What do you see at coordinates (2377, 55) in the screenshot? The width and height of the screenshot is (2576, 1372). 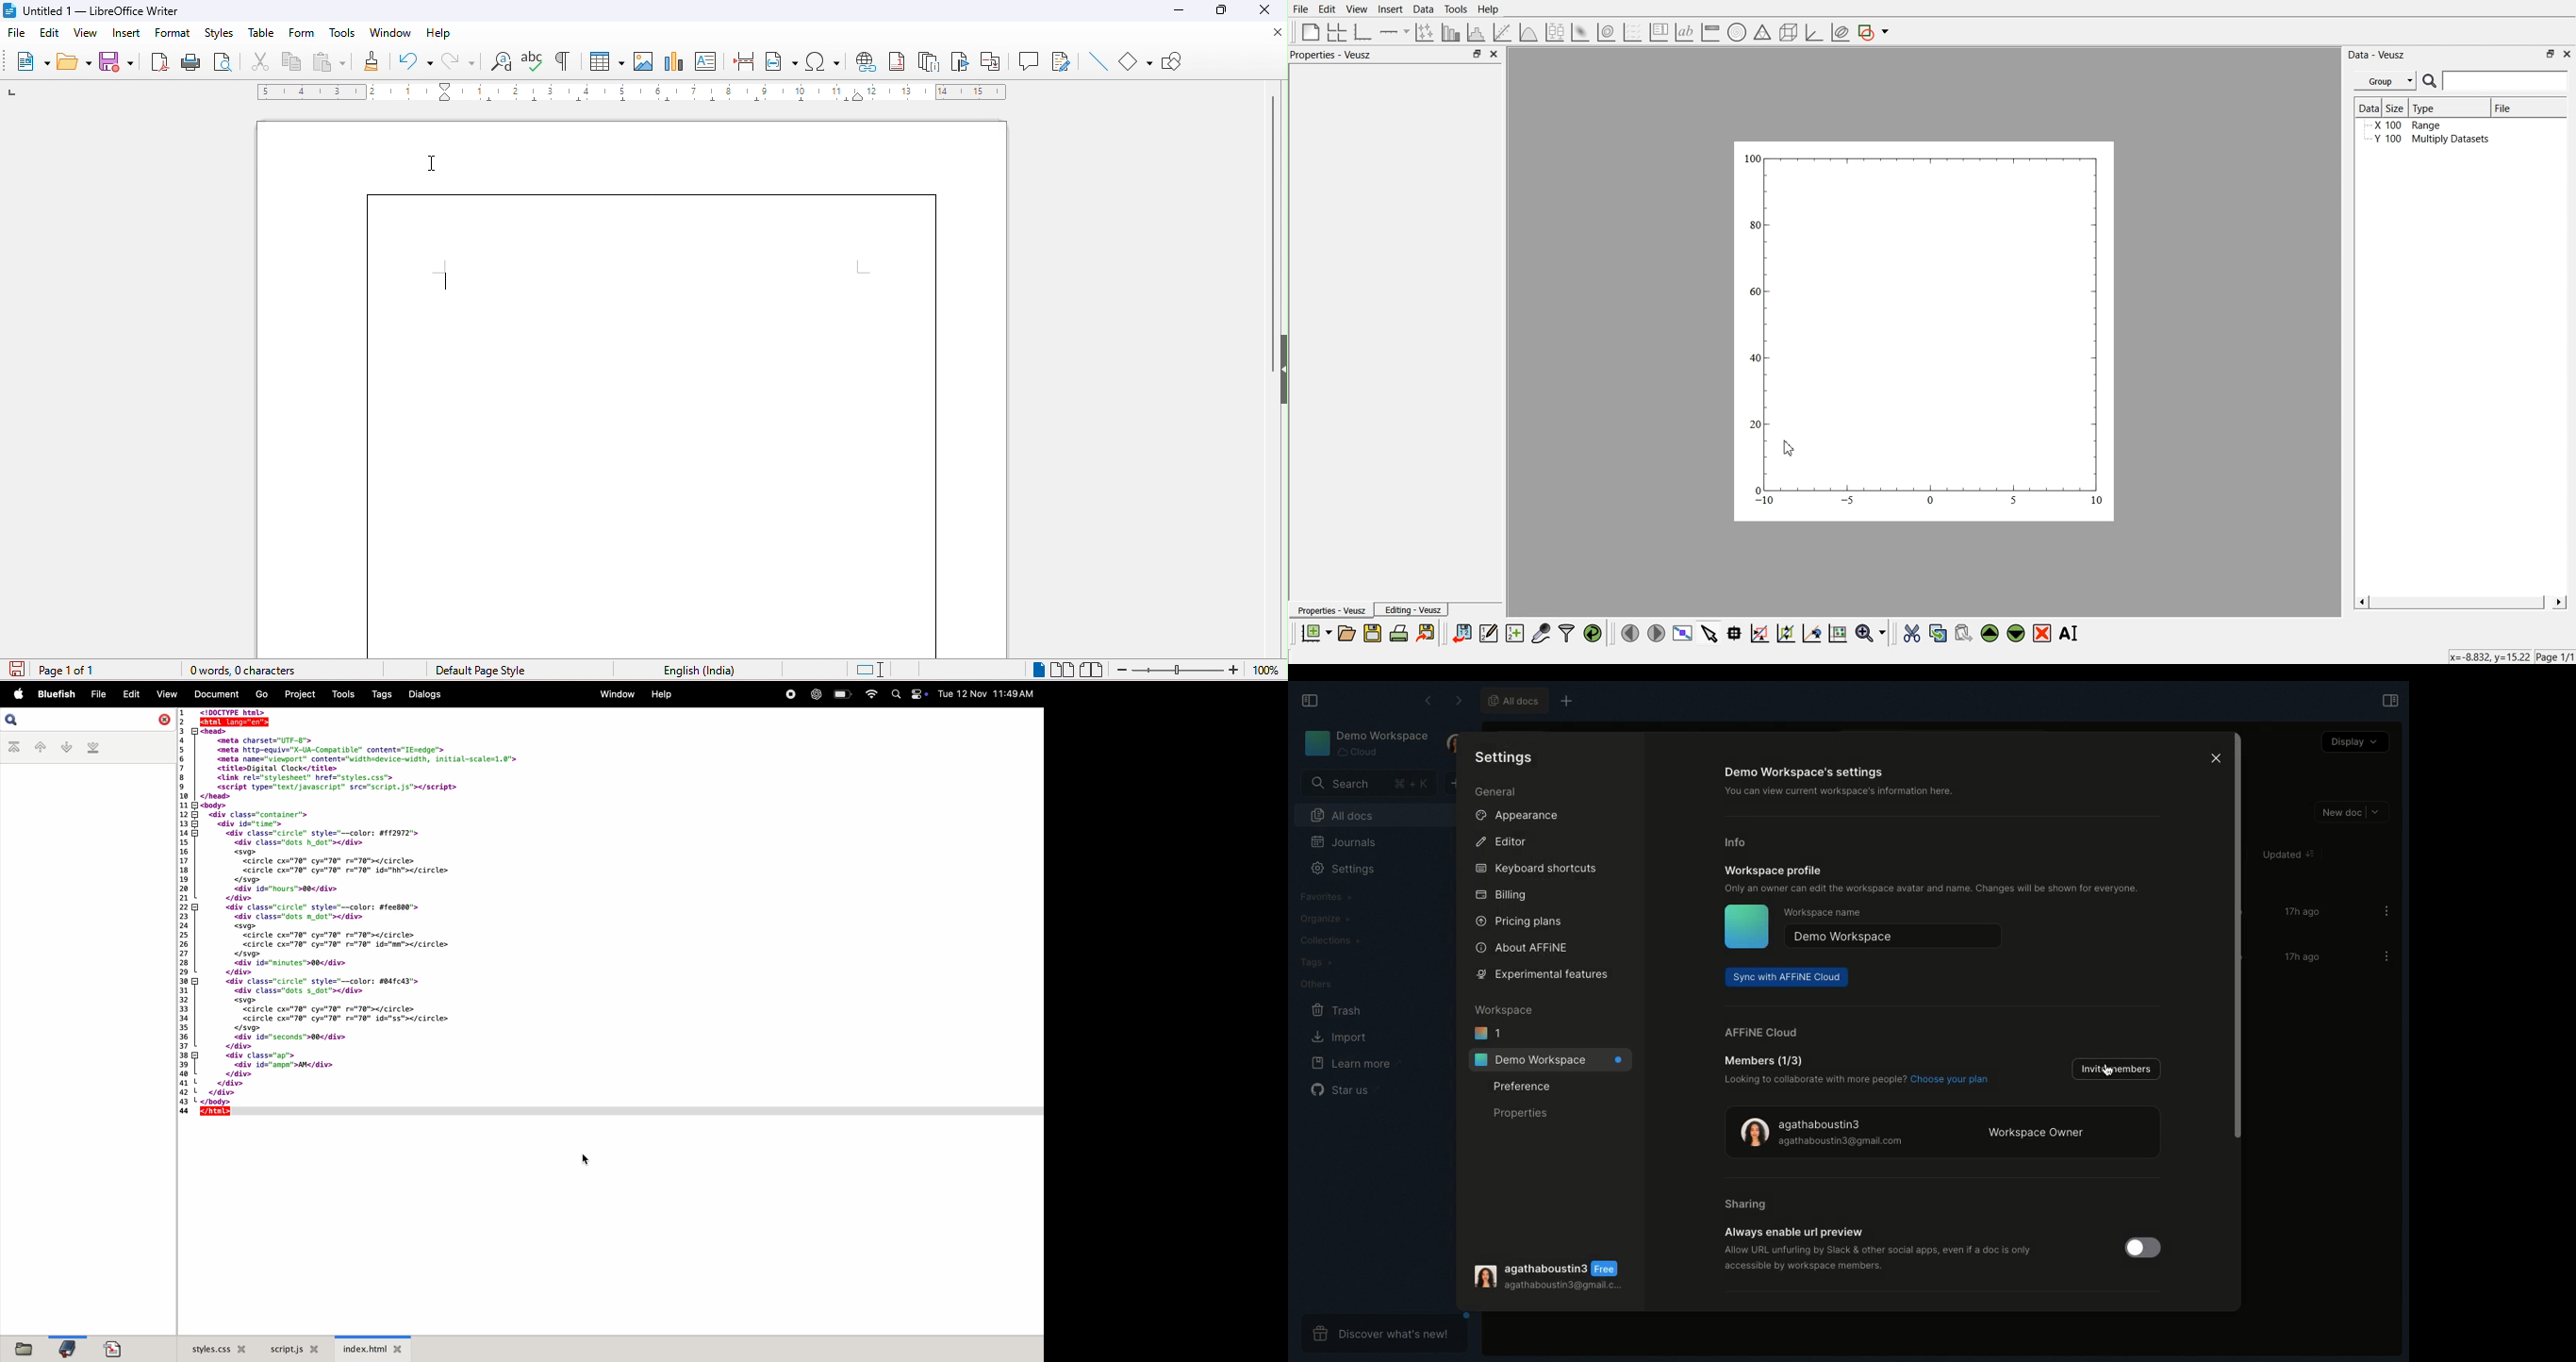 I see `Data - Veusz` at bounding box center [2377, 55].